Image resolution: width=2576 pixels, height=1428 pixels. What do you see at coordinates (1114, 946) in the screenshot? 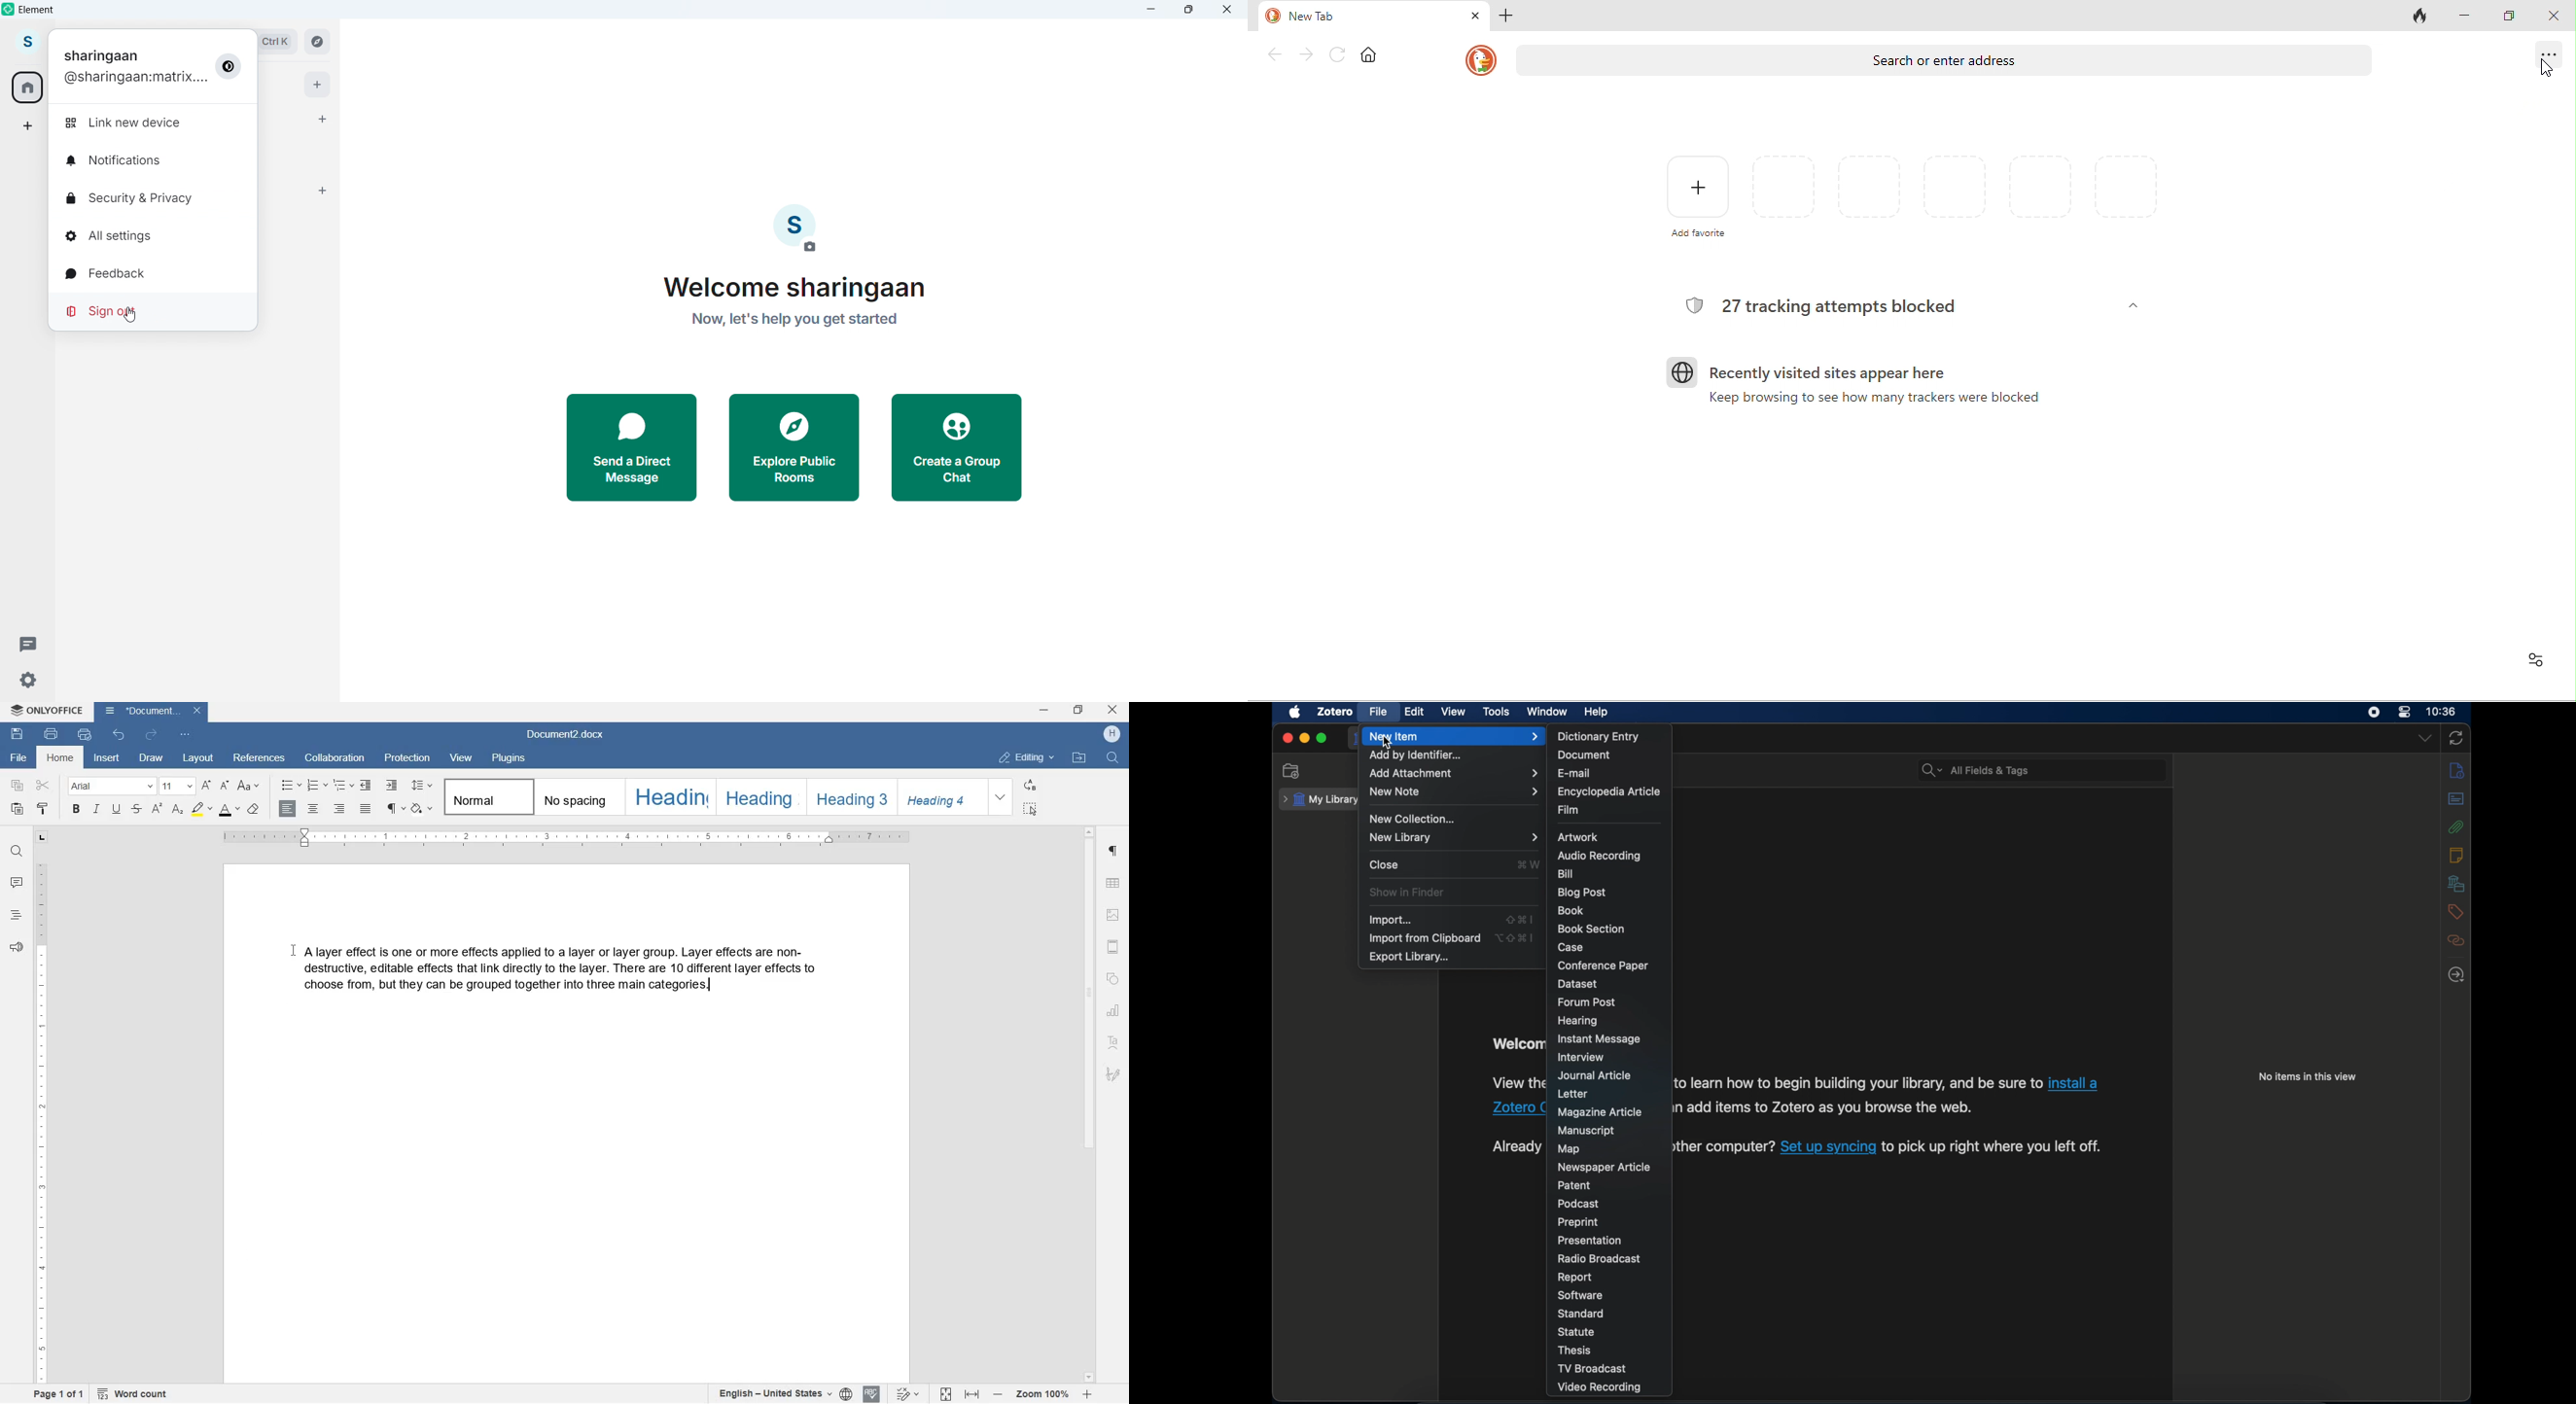
I see `headers & footers` at bounding box center [1114, 946].